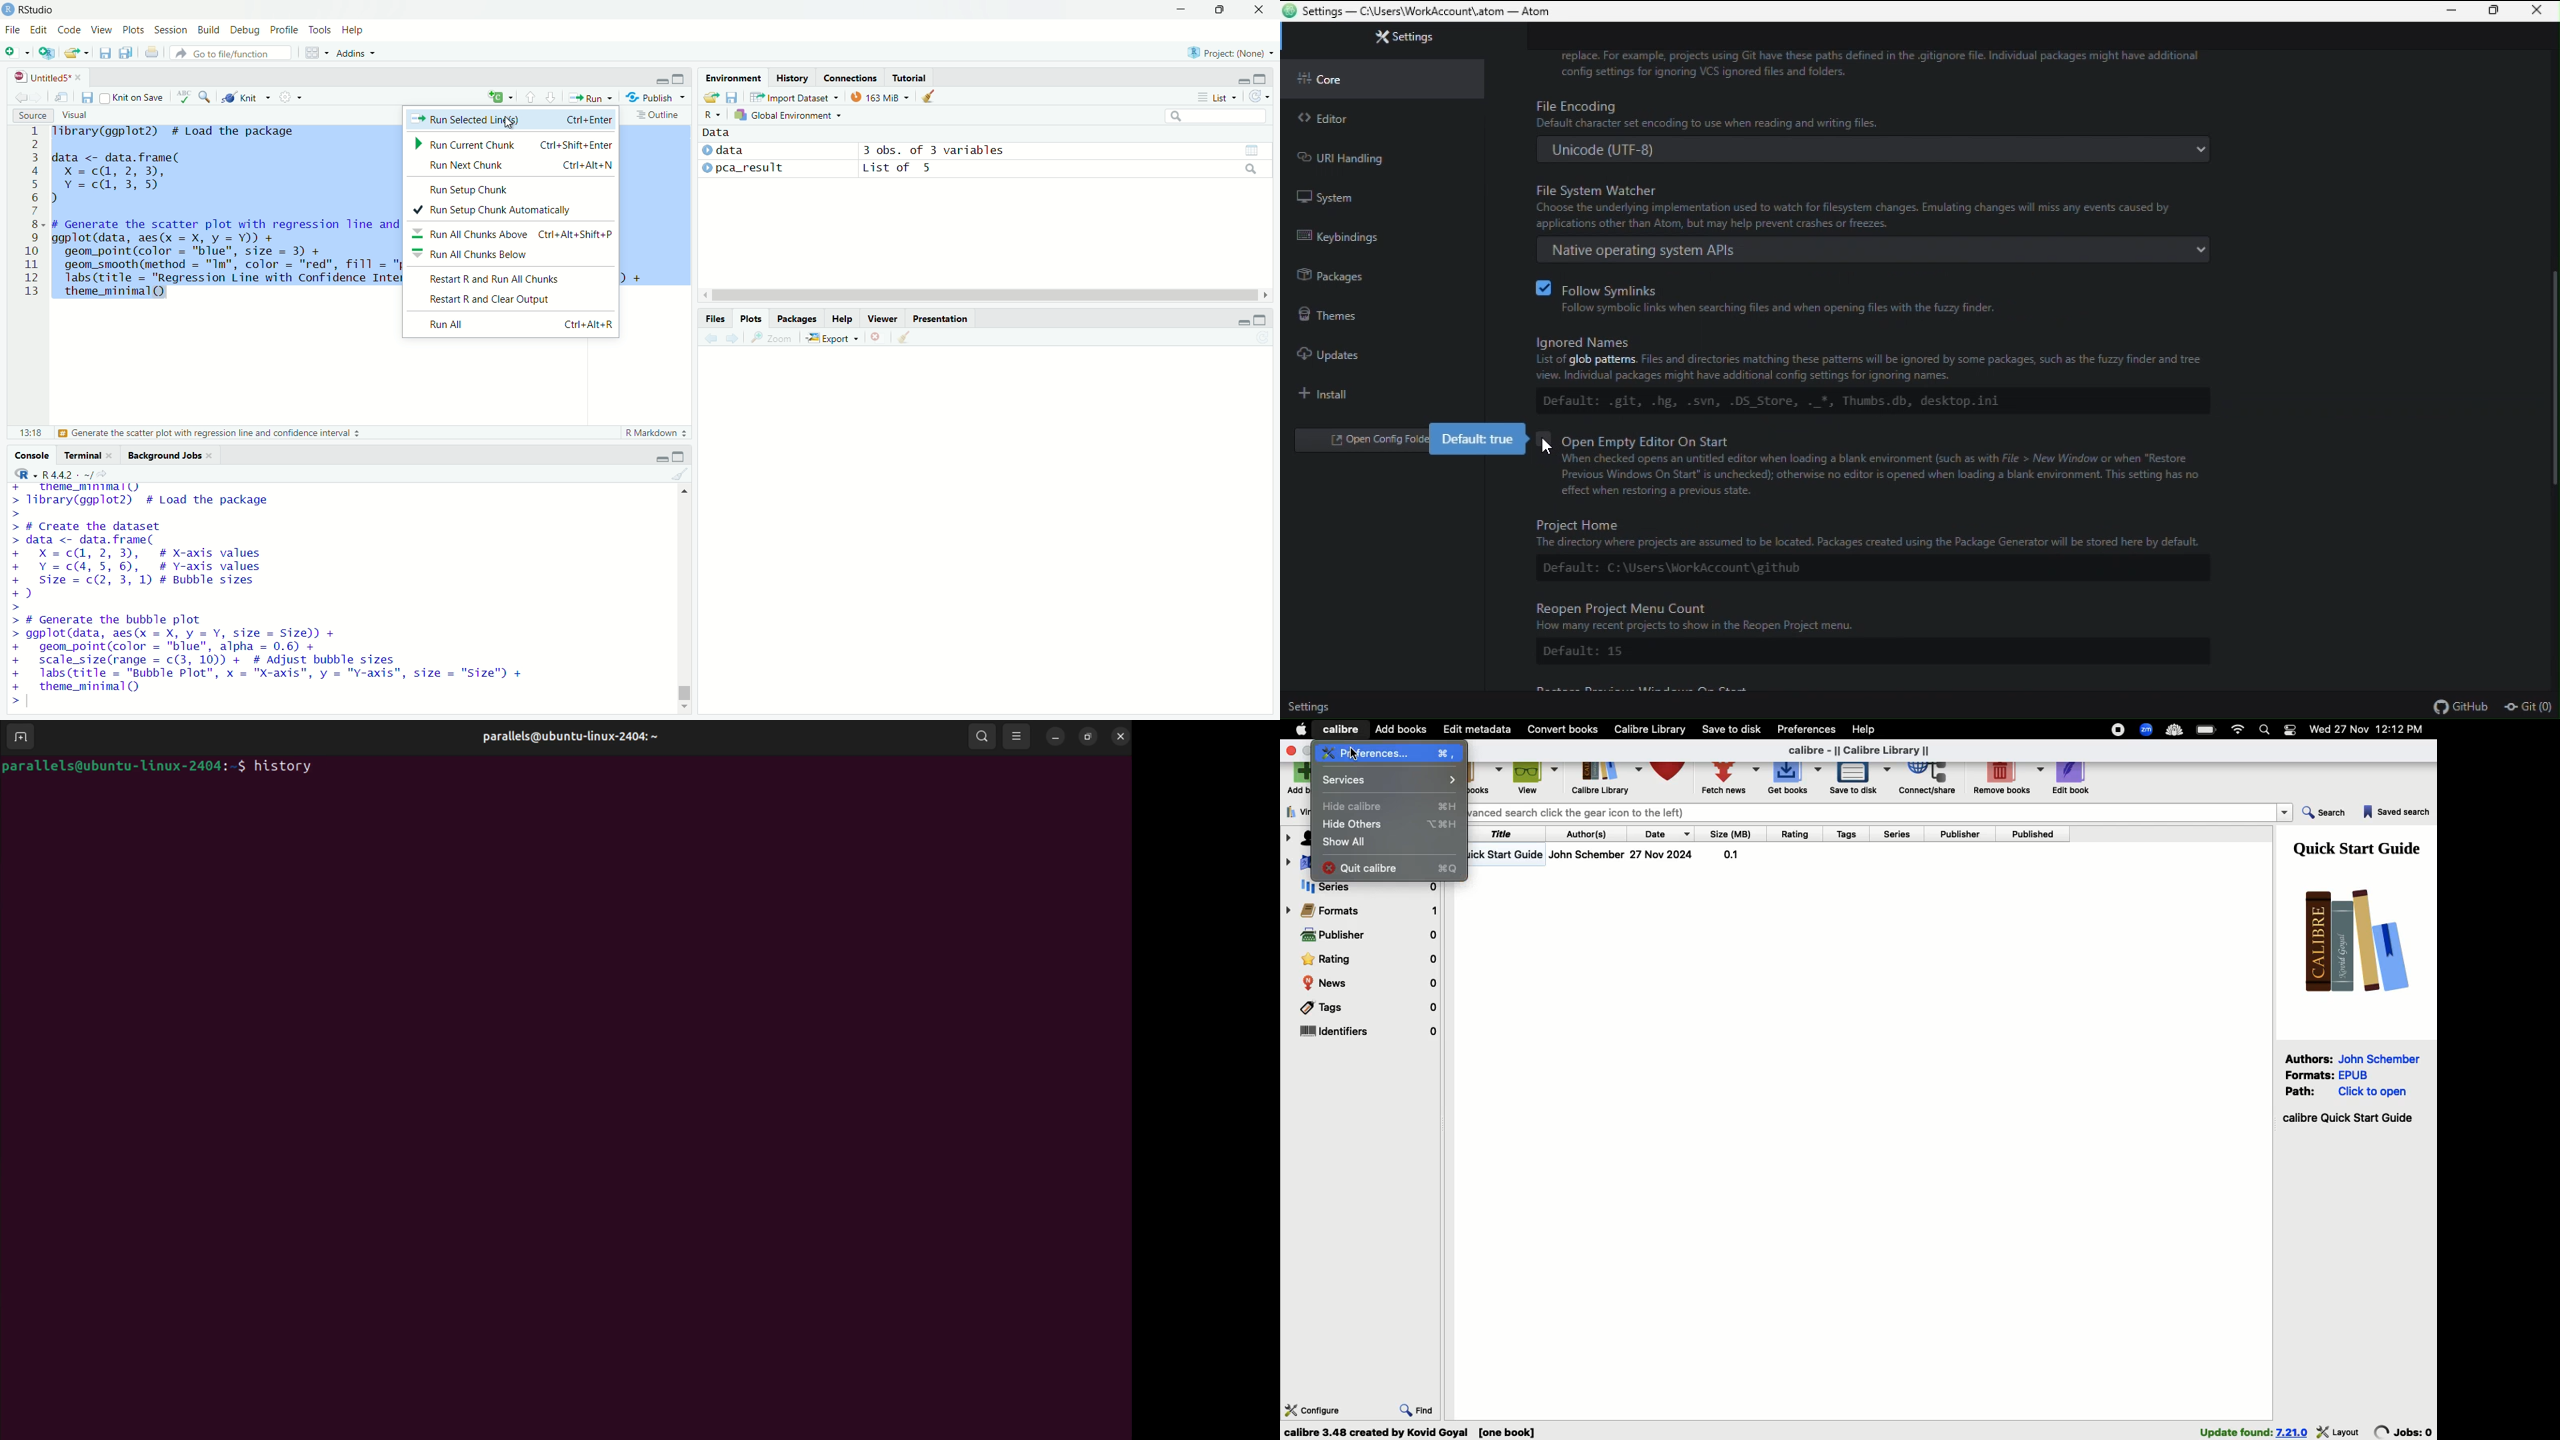  What do you see at coordinates (85, 53) in the screenshot?
I see `Open recent files` at bounding box center [85, 53].